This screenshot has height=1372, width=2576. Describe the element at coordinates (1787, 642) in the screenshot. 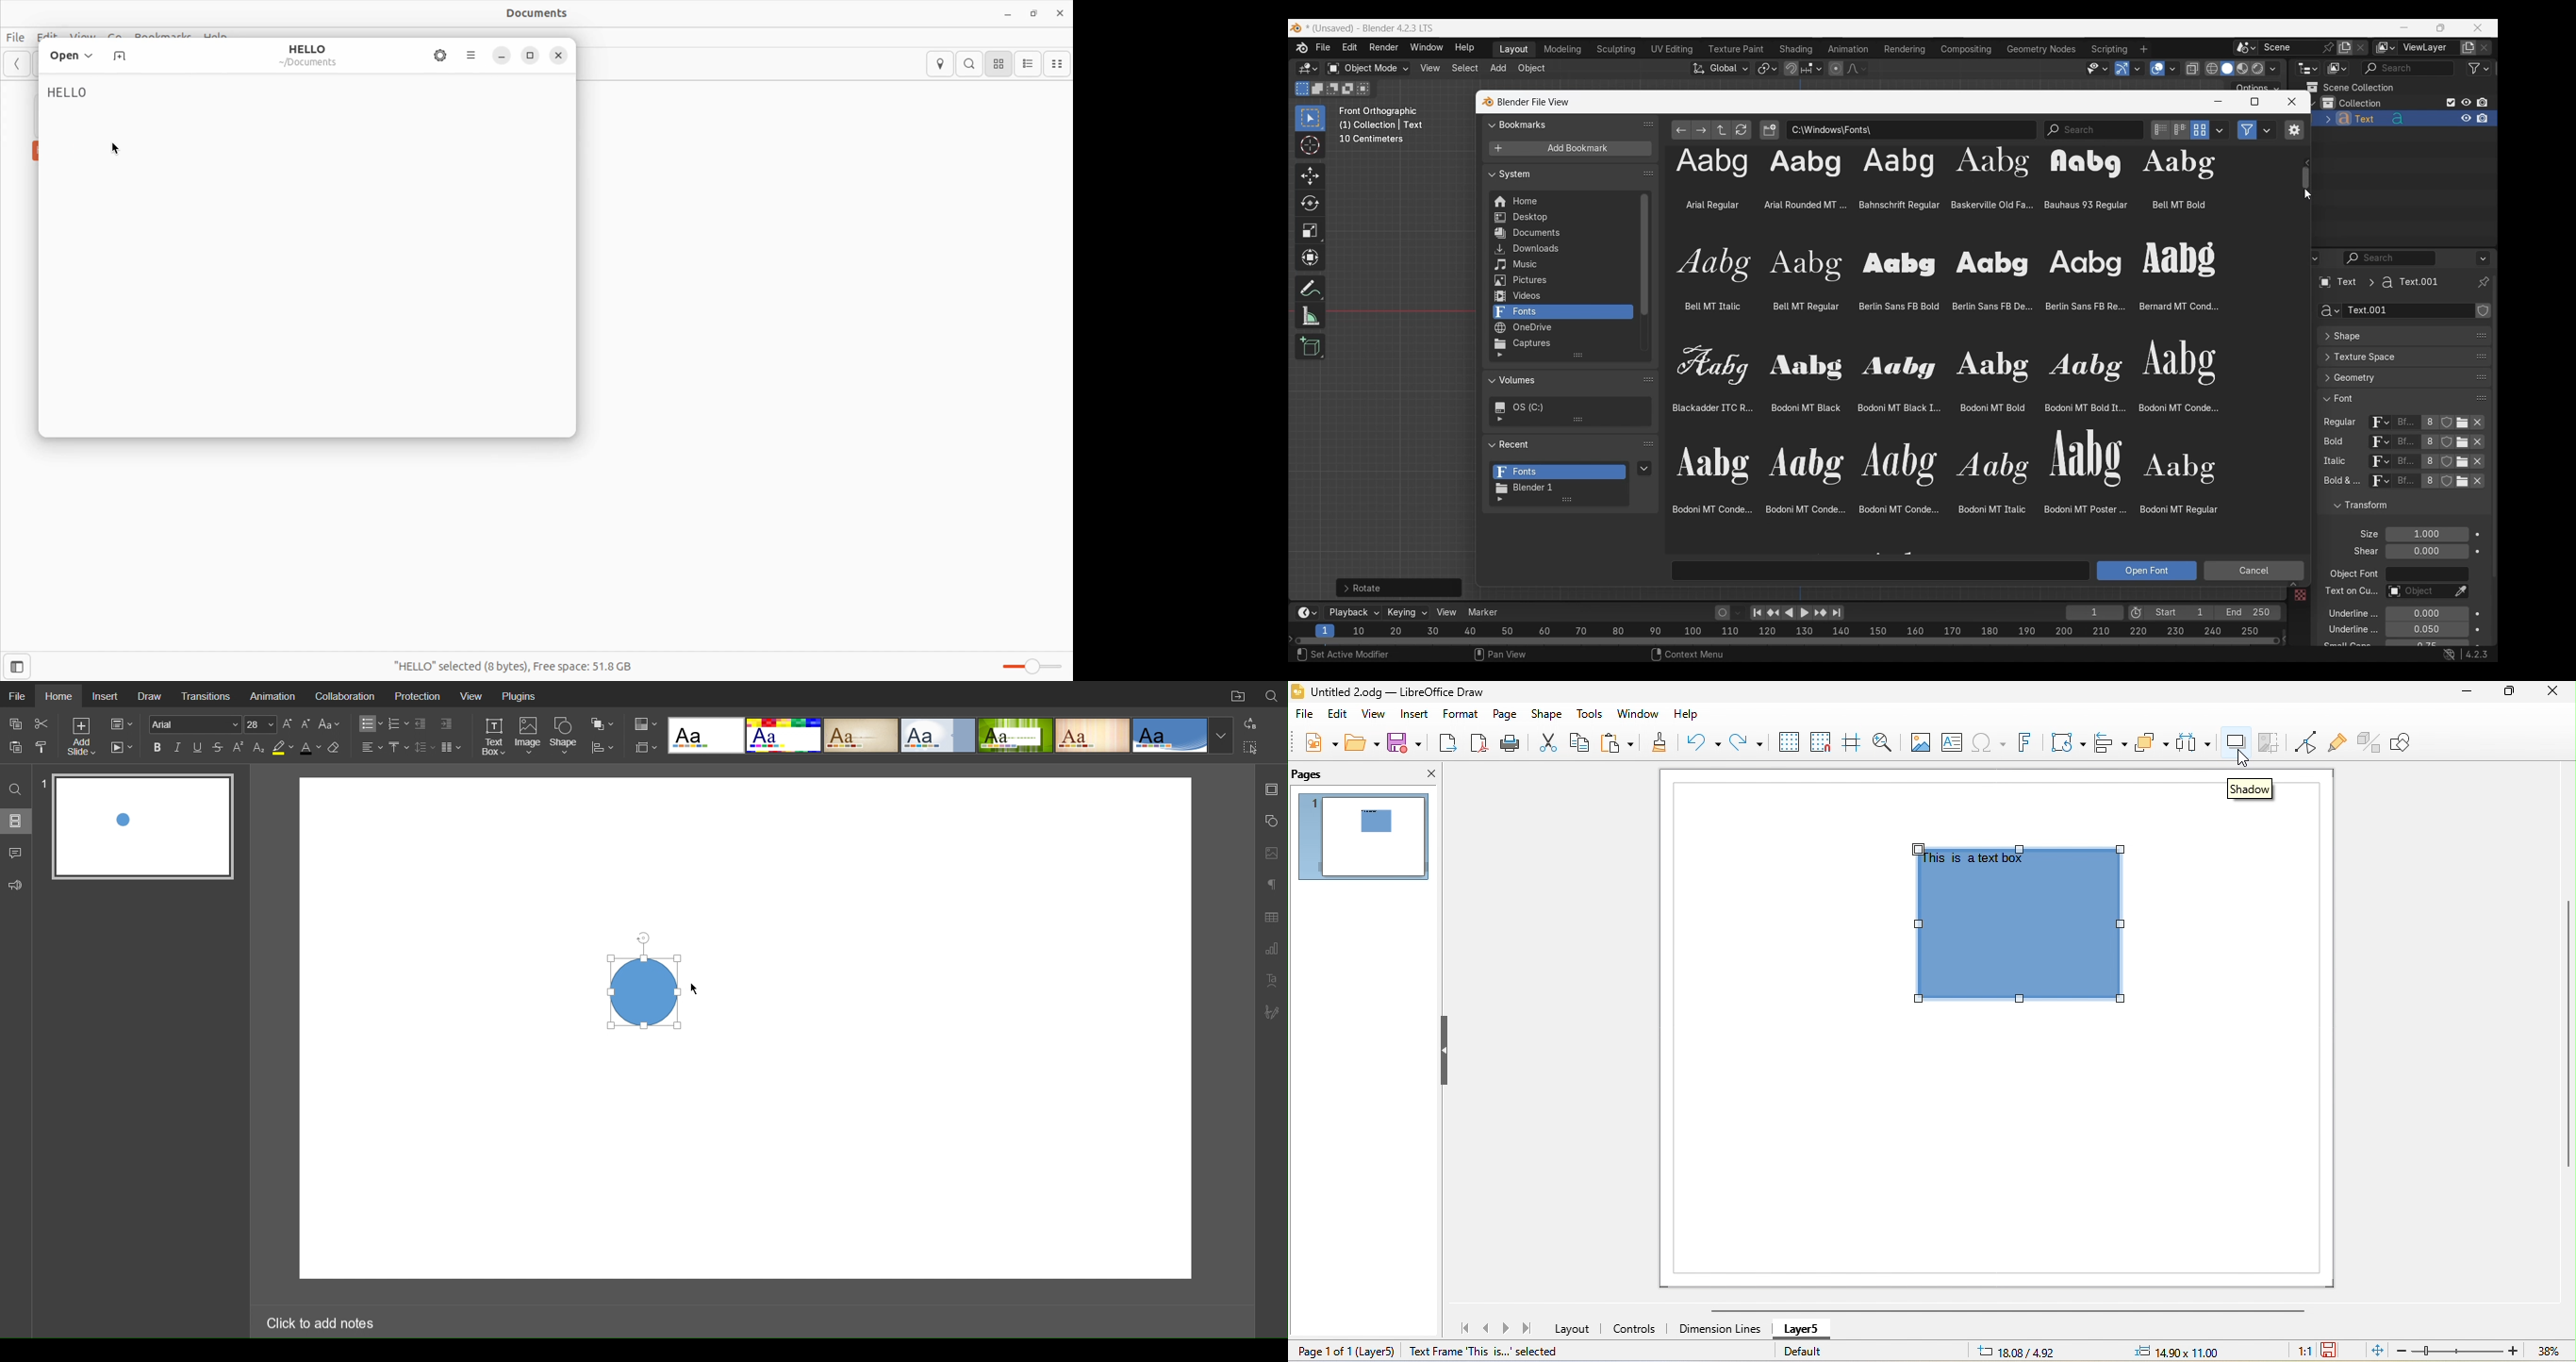

I see `Frames timeline slider` at that location.